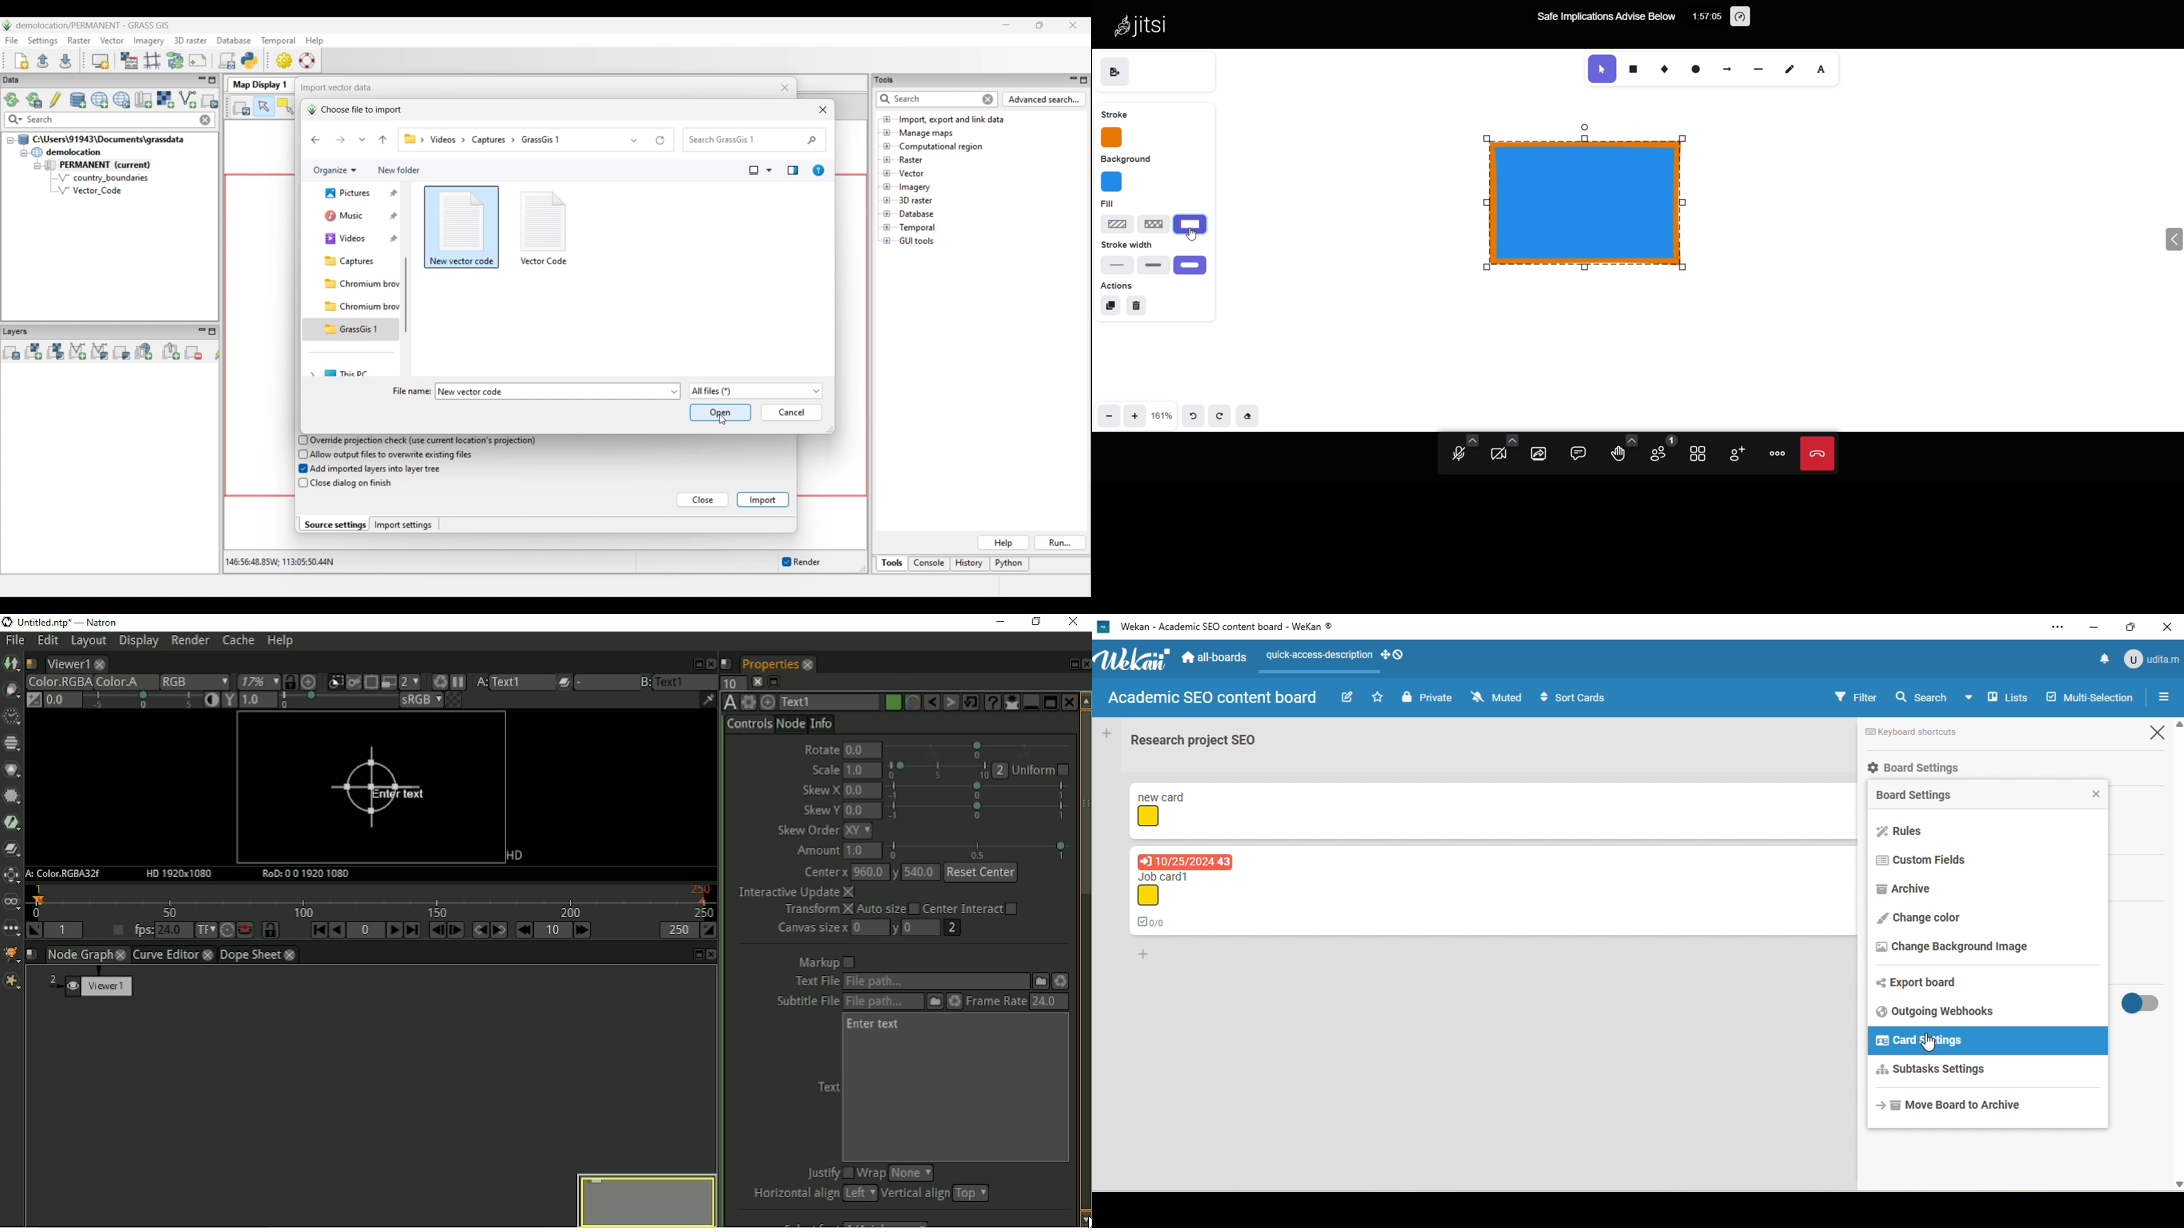  I want to click on keyboard shortcuts, so click(1914, 735).